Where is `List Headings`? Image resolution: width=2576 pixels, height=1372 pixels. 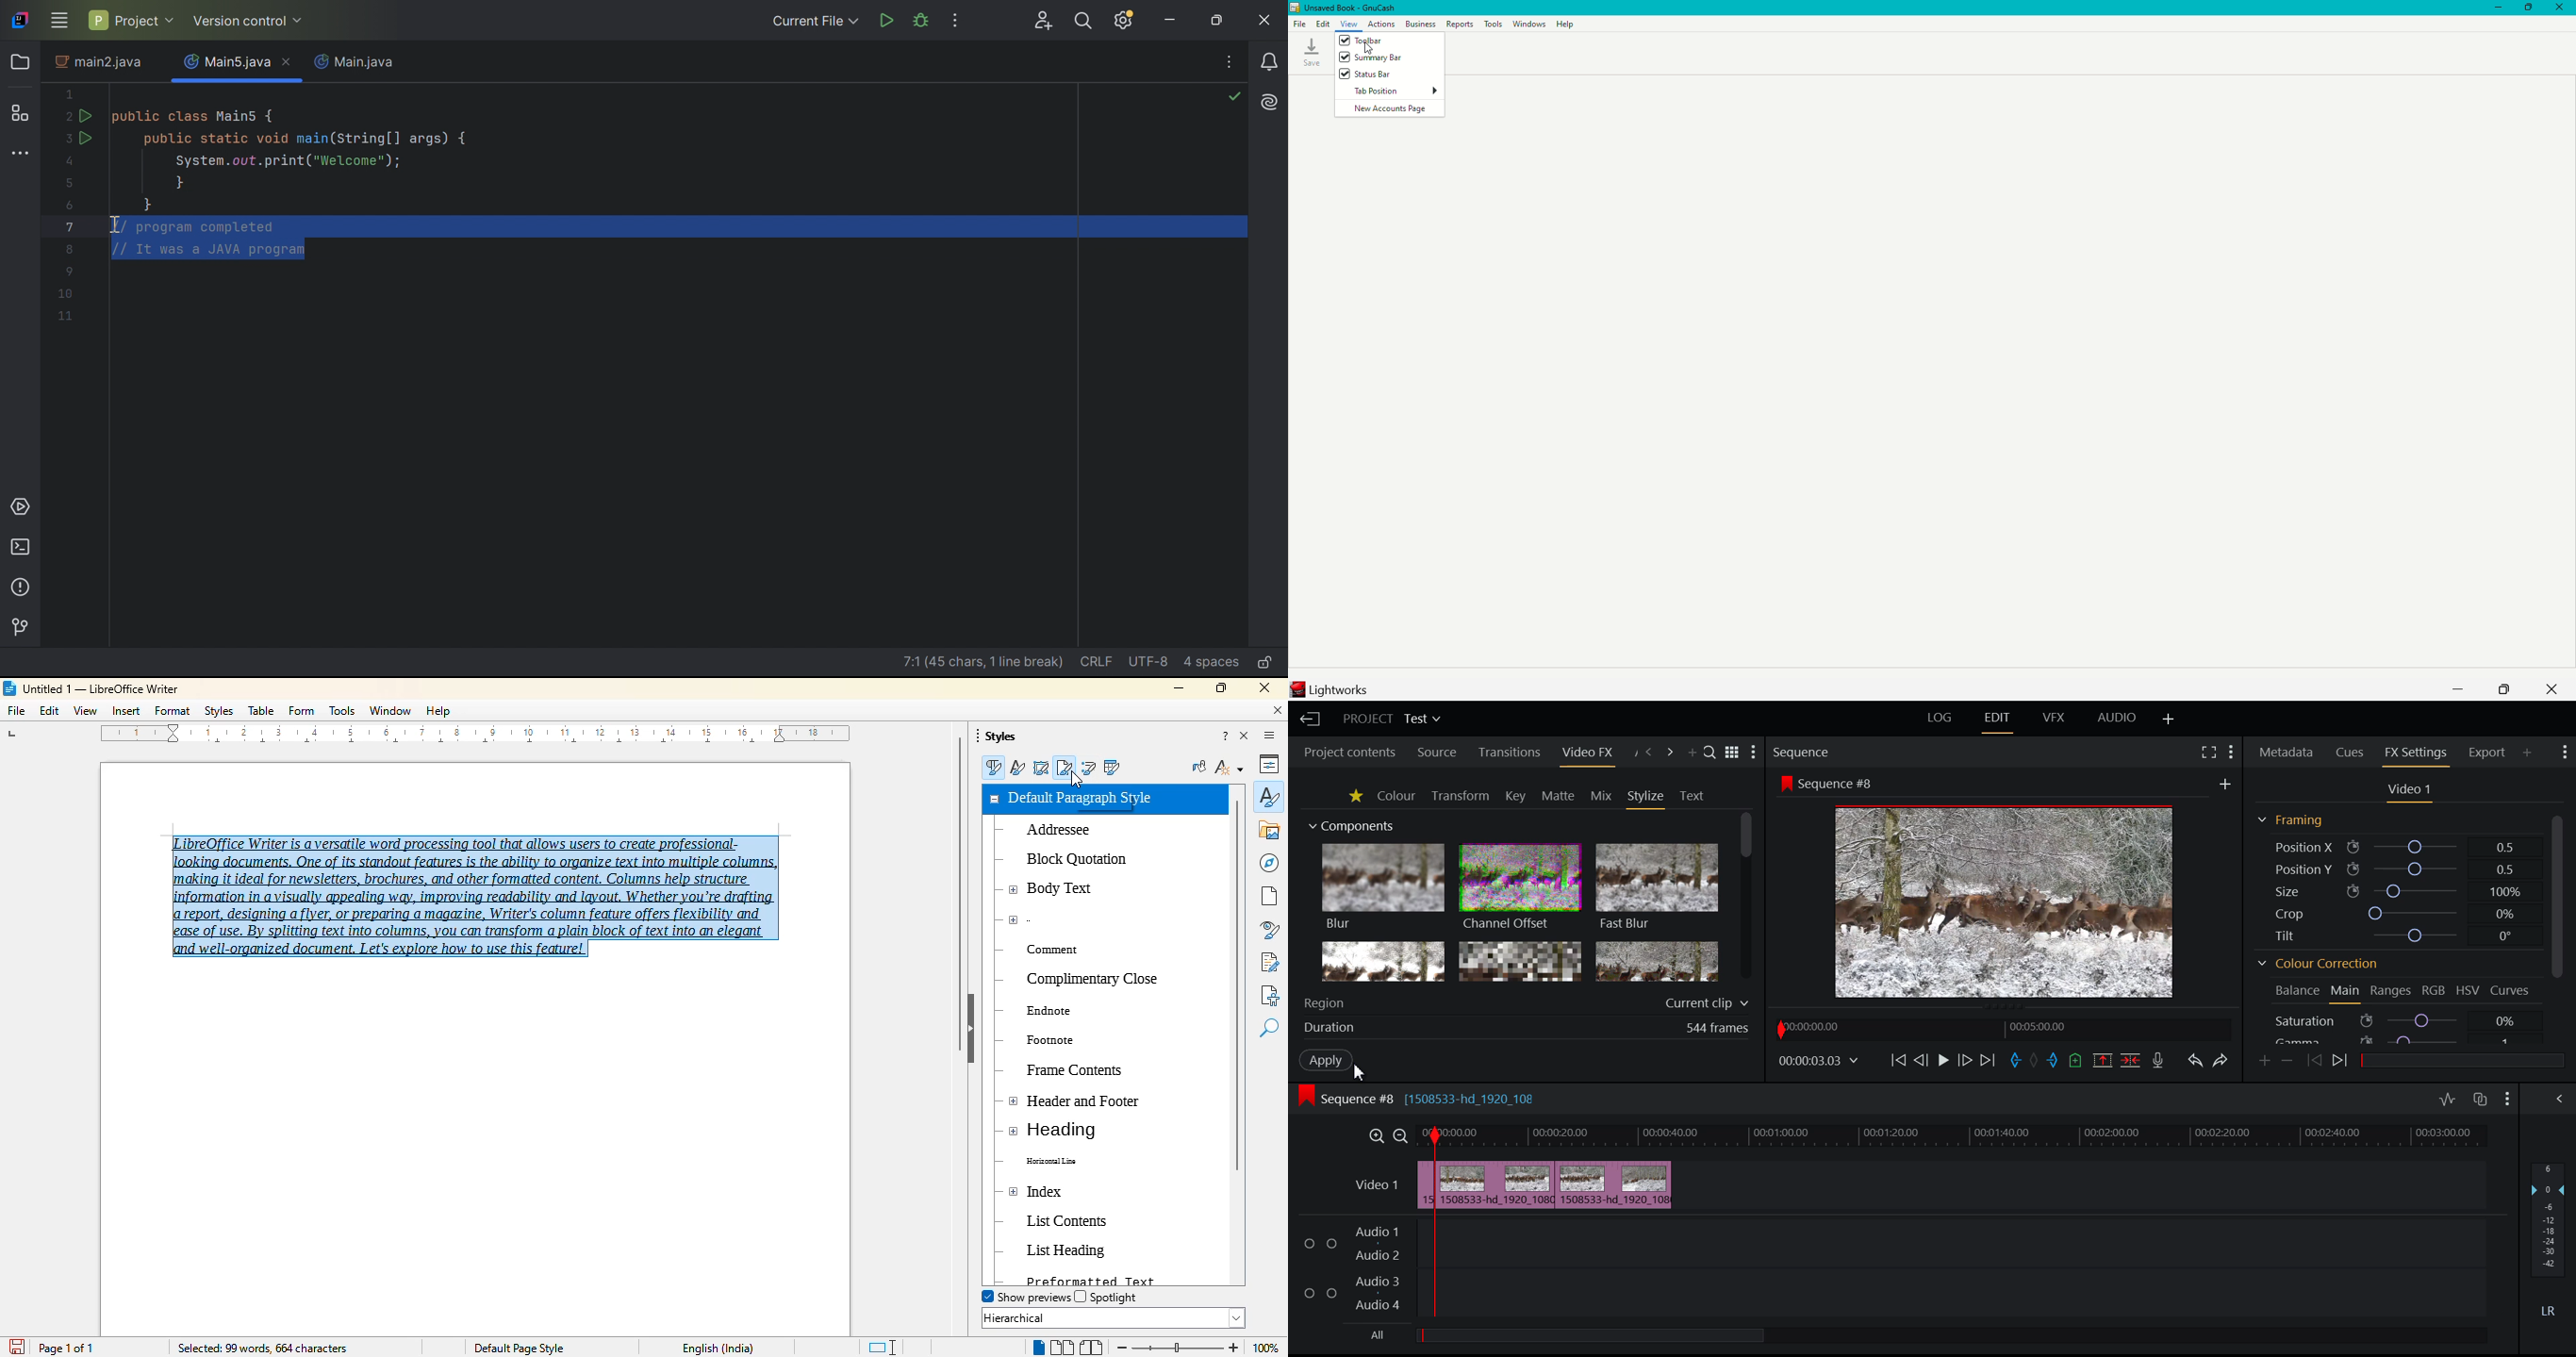
List Headings is located at coordinates (1079, 1250).